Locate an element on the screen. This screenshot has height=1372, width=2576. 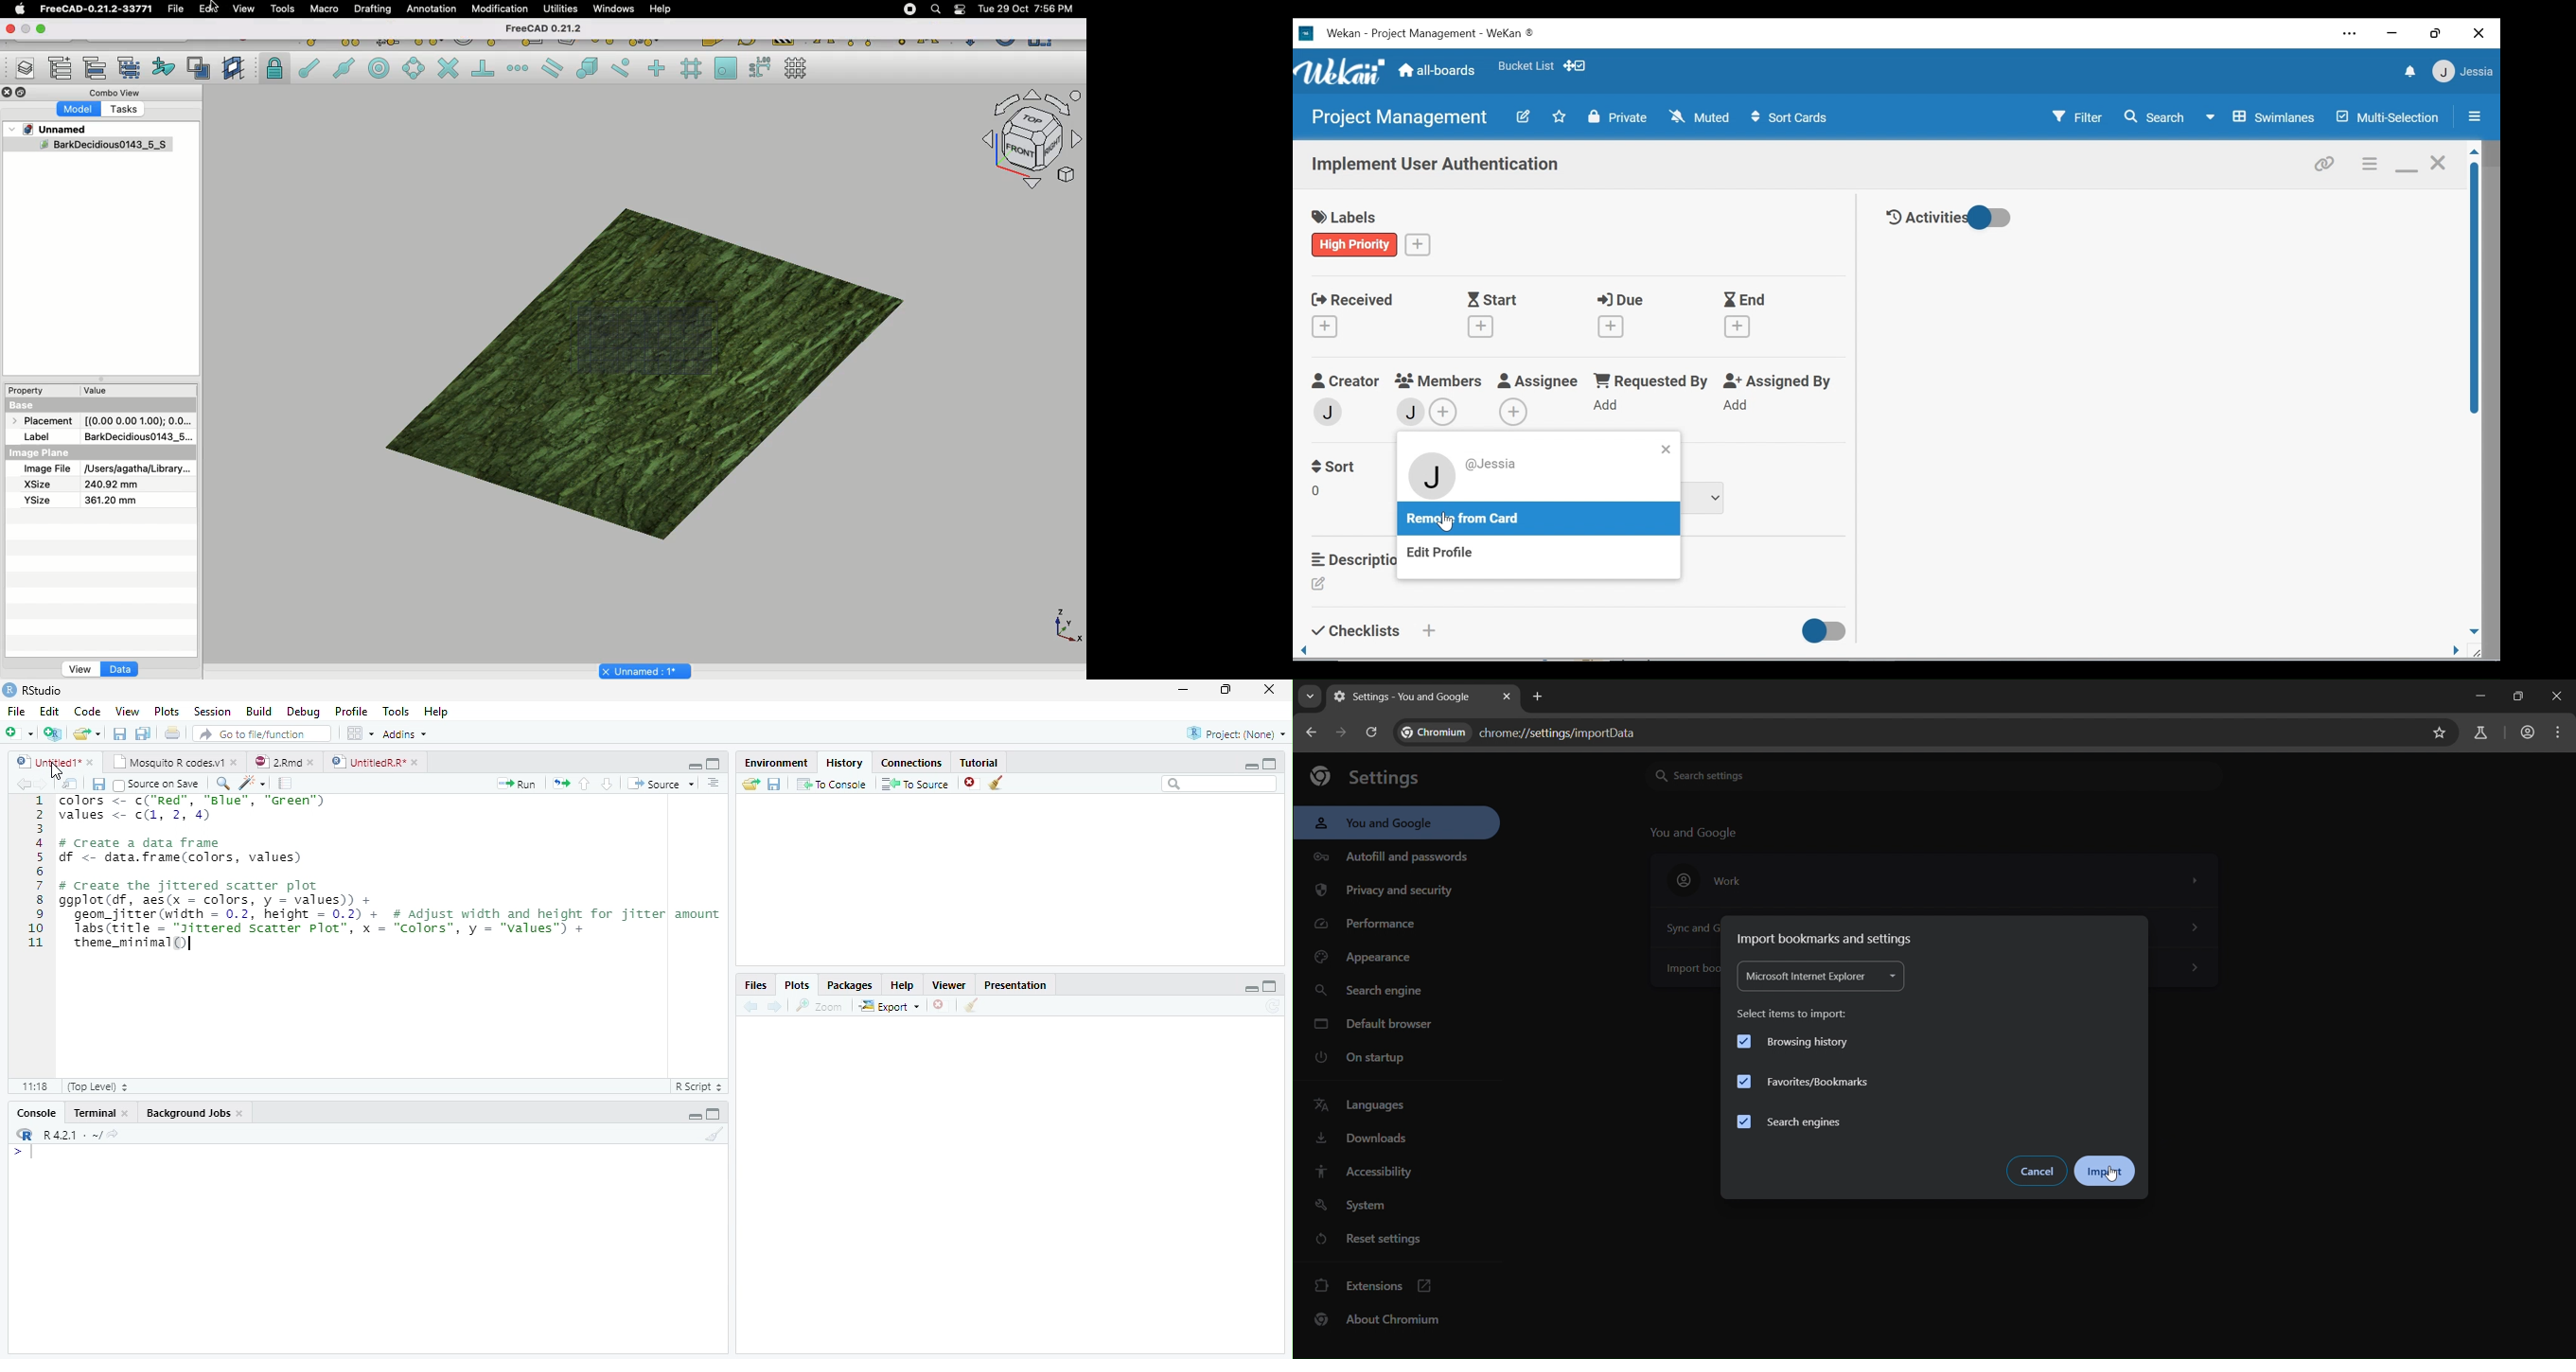
menu is located at coordinates (2564, 731).